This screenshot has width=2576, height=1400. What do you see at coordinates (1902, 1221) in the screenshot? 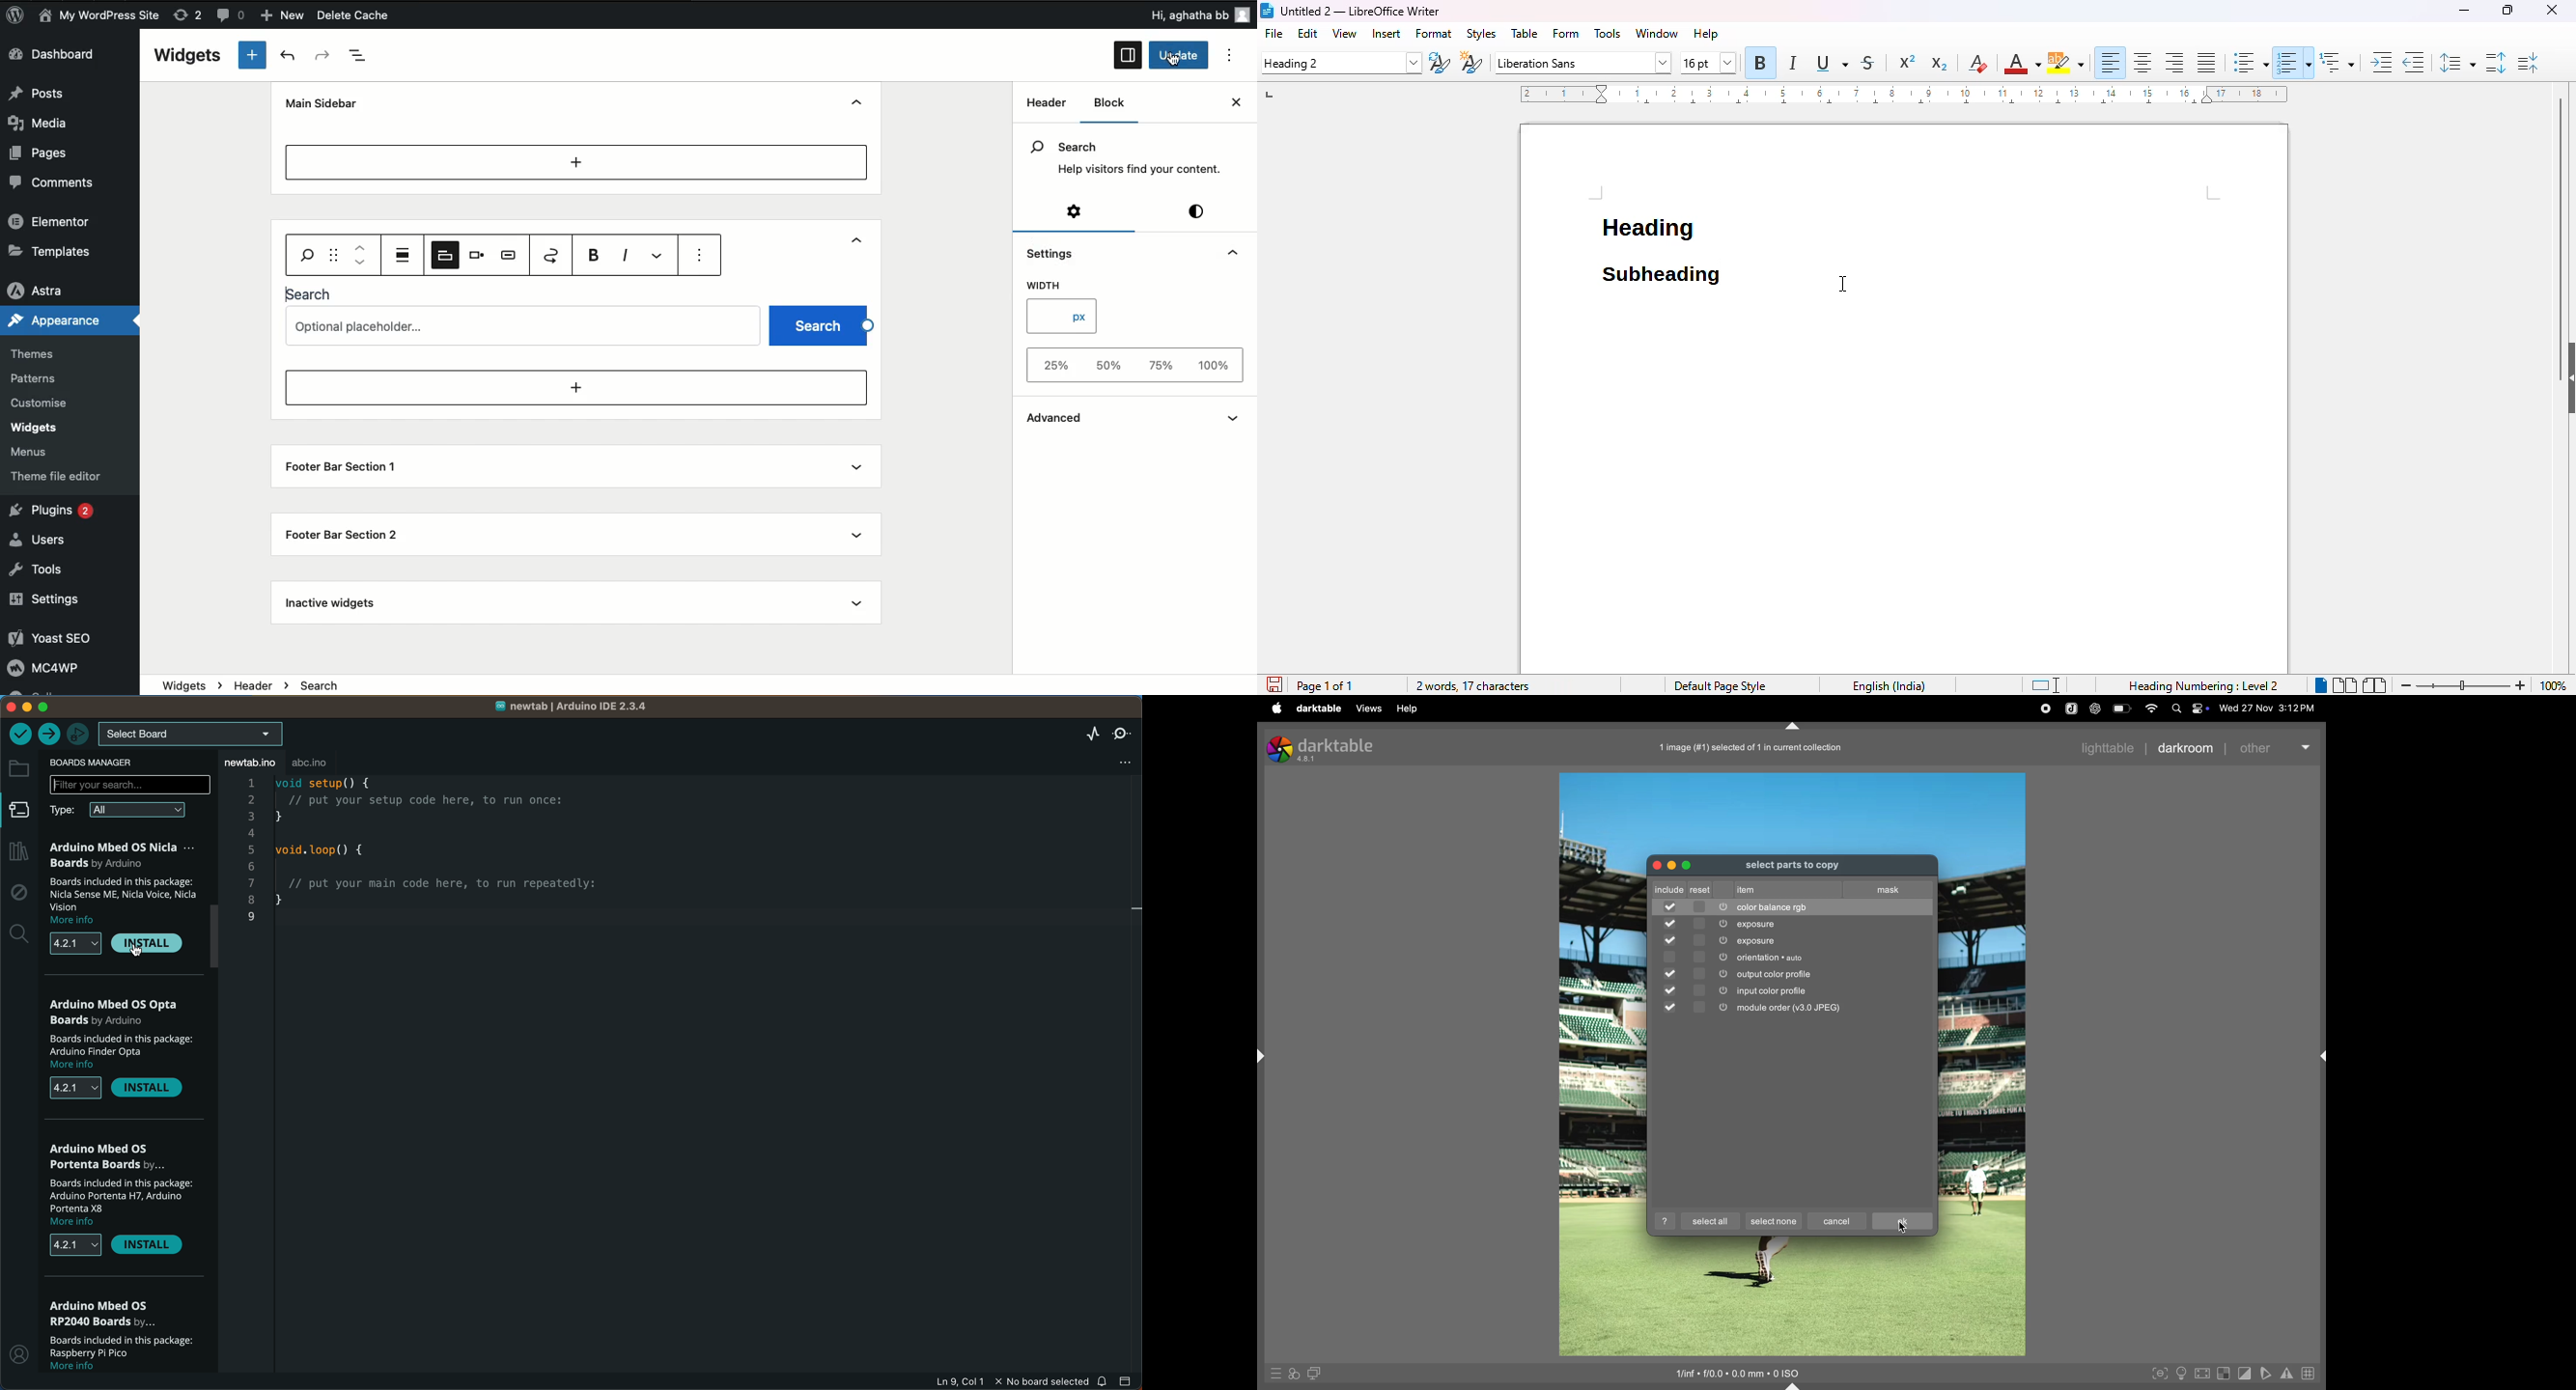
I see `ok` at bounding box center [1902, 1221].